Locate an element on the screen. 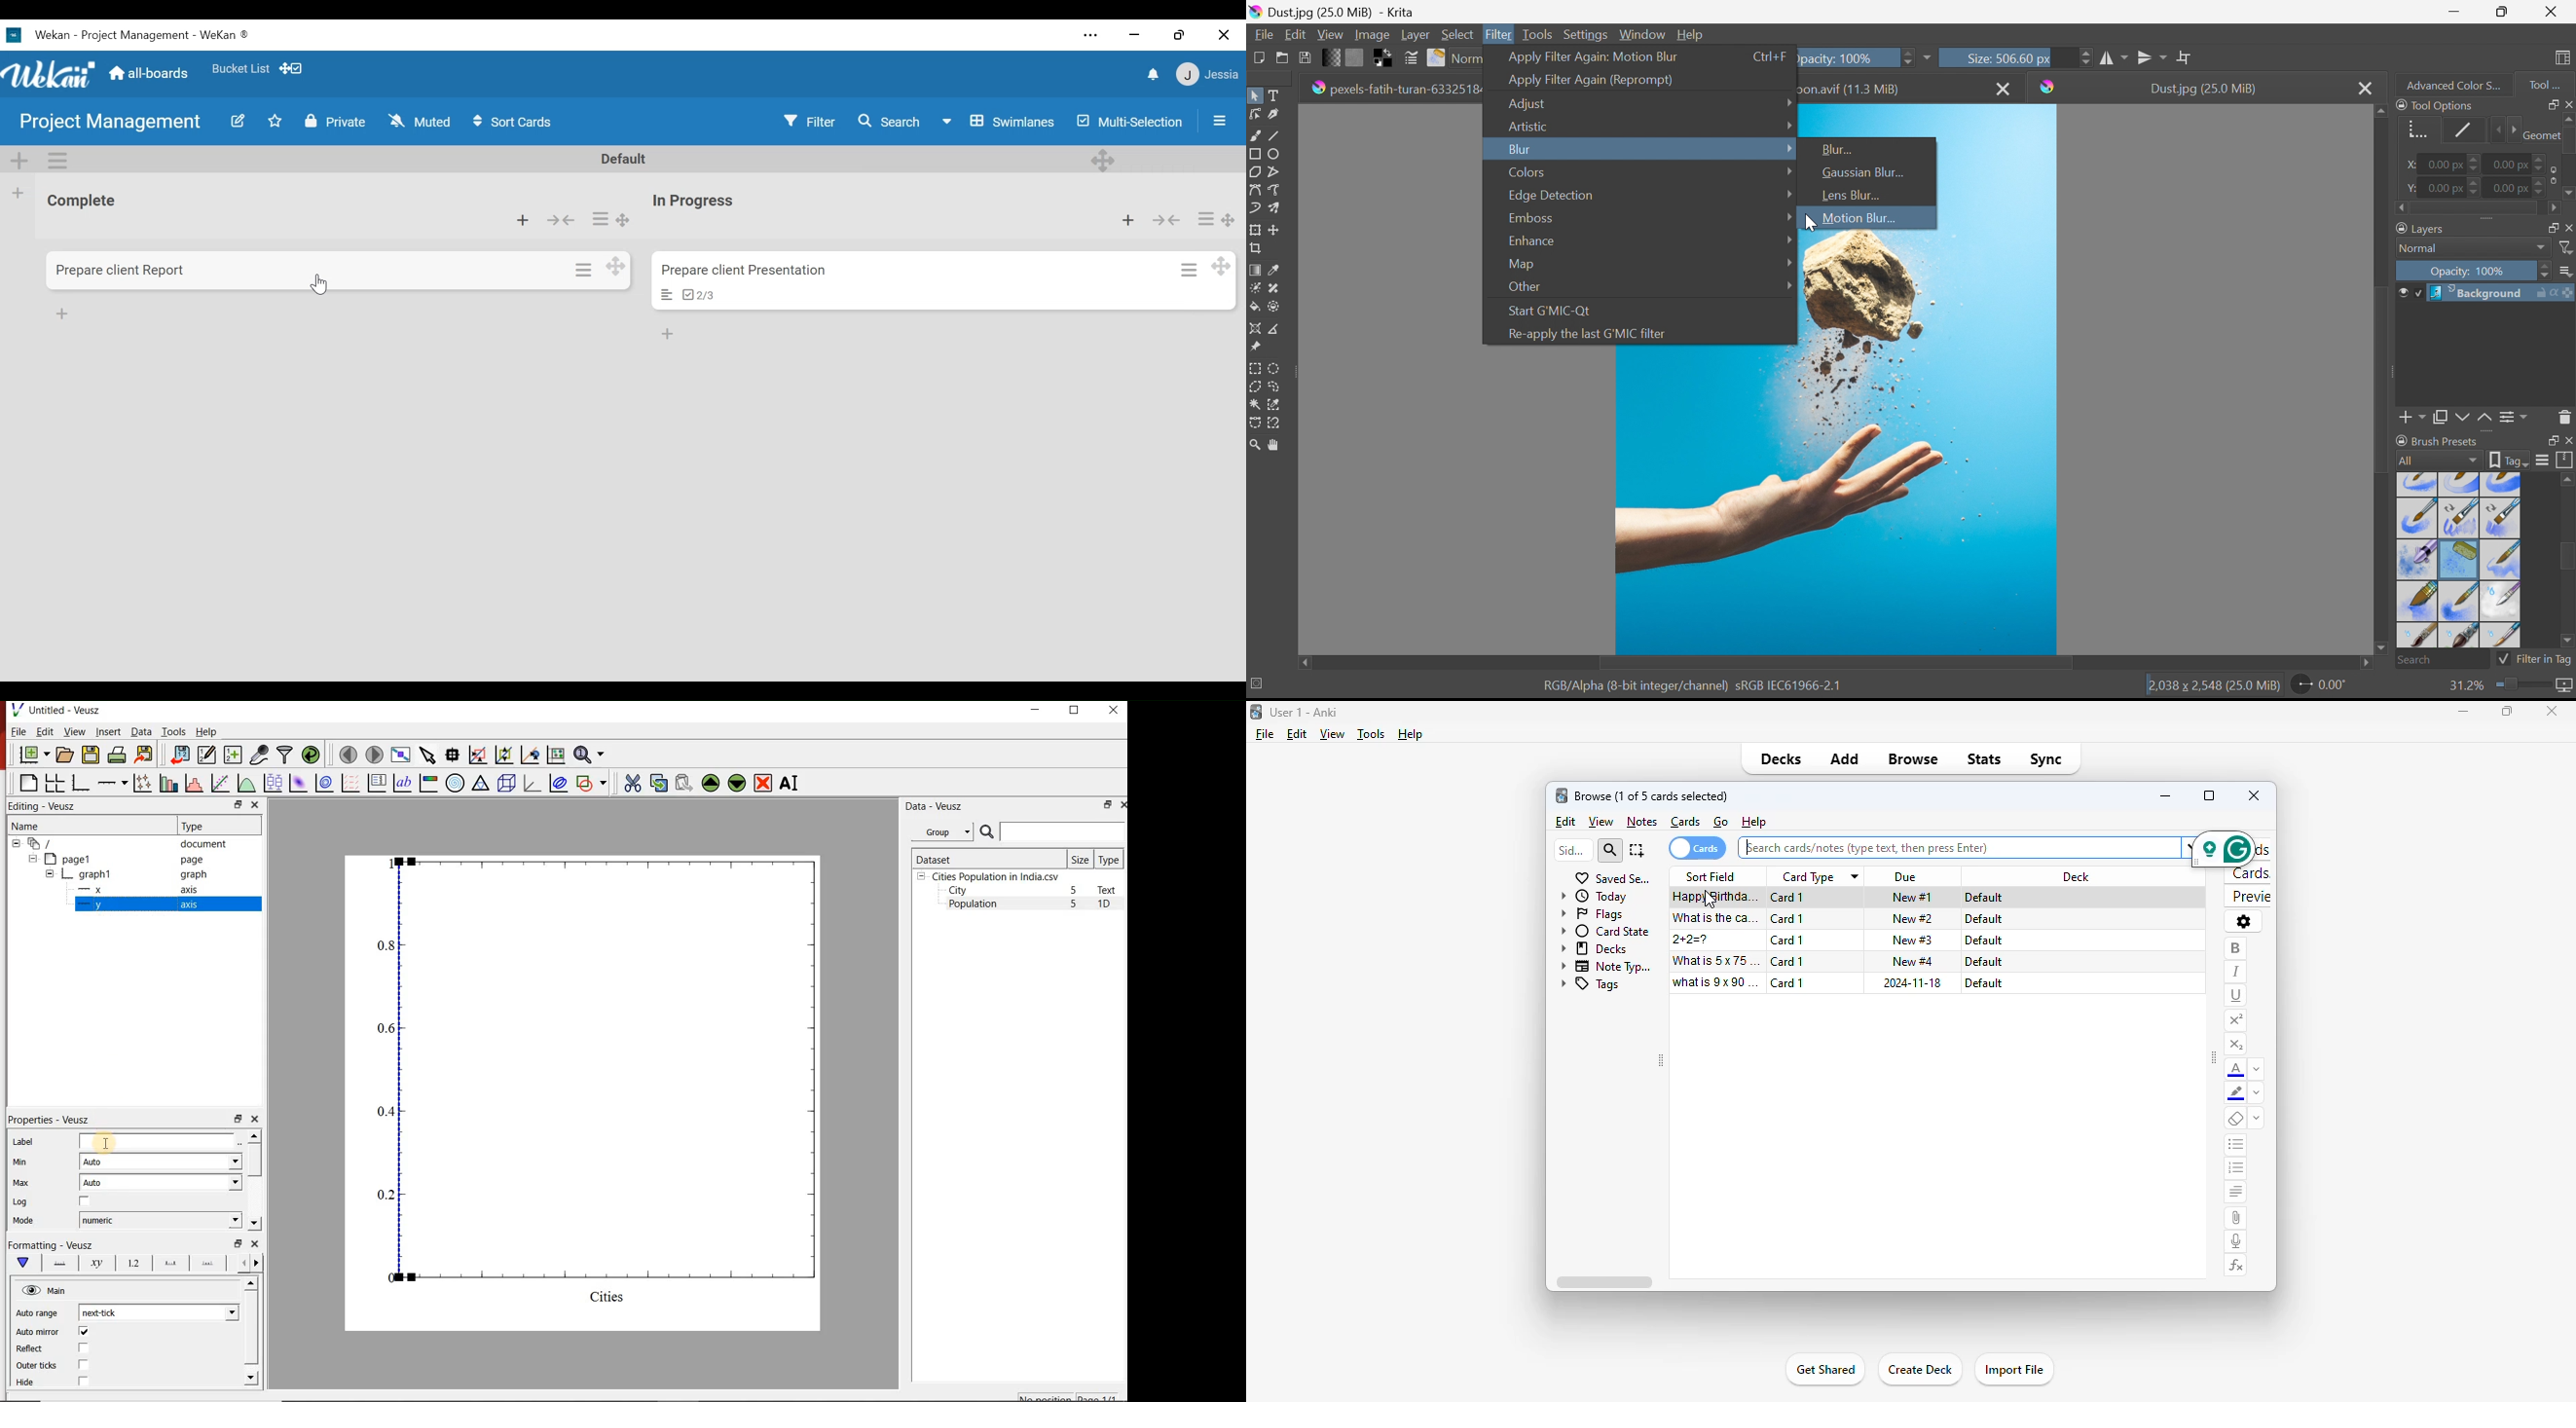  Fill patterns is located at coordinates (1355, 56).